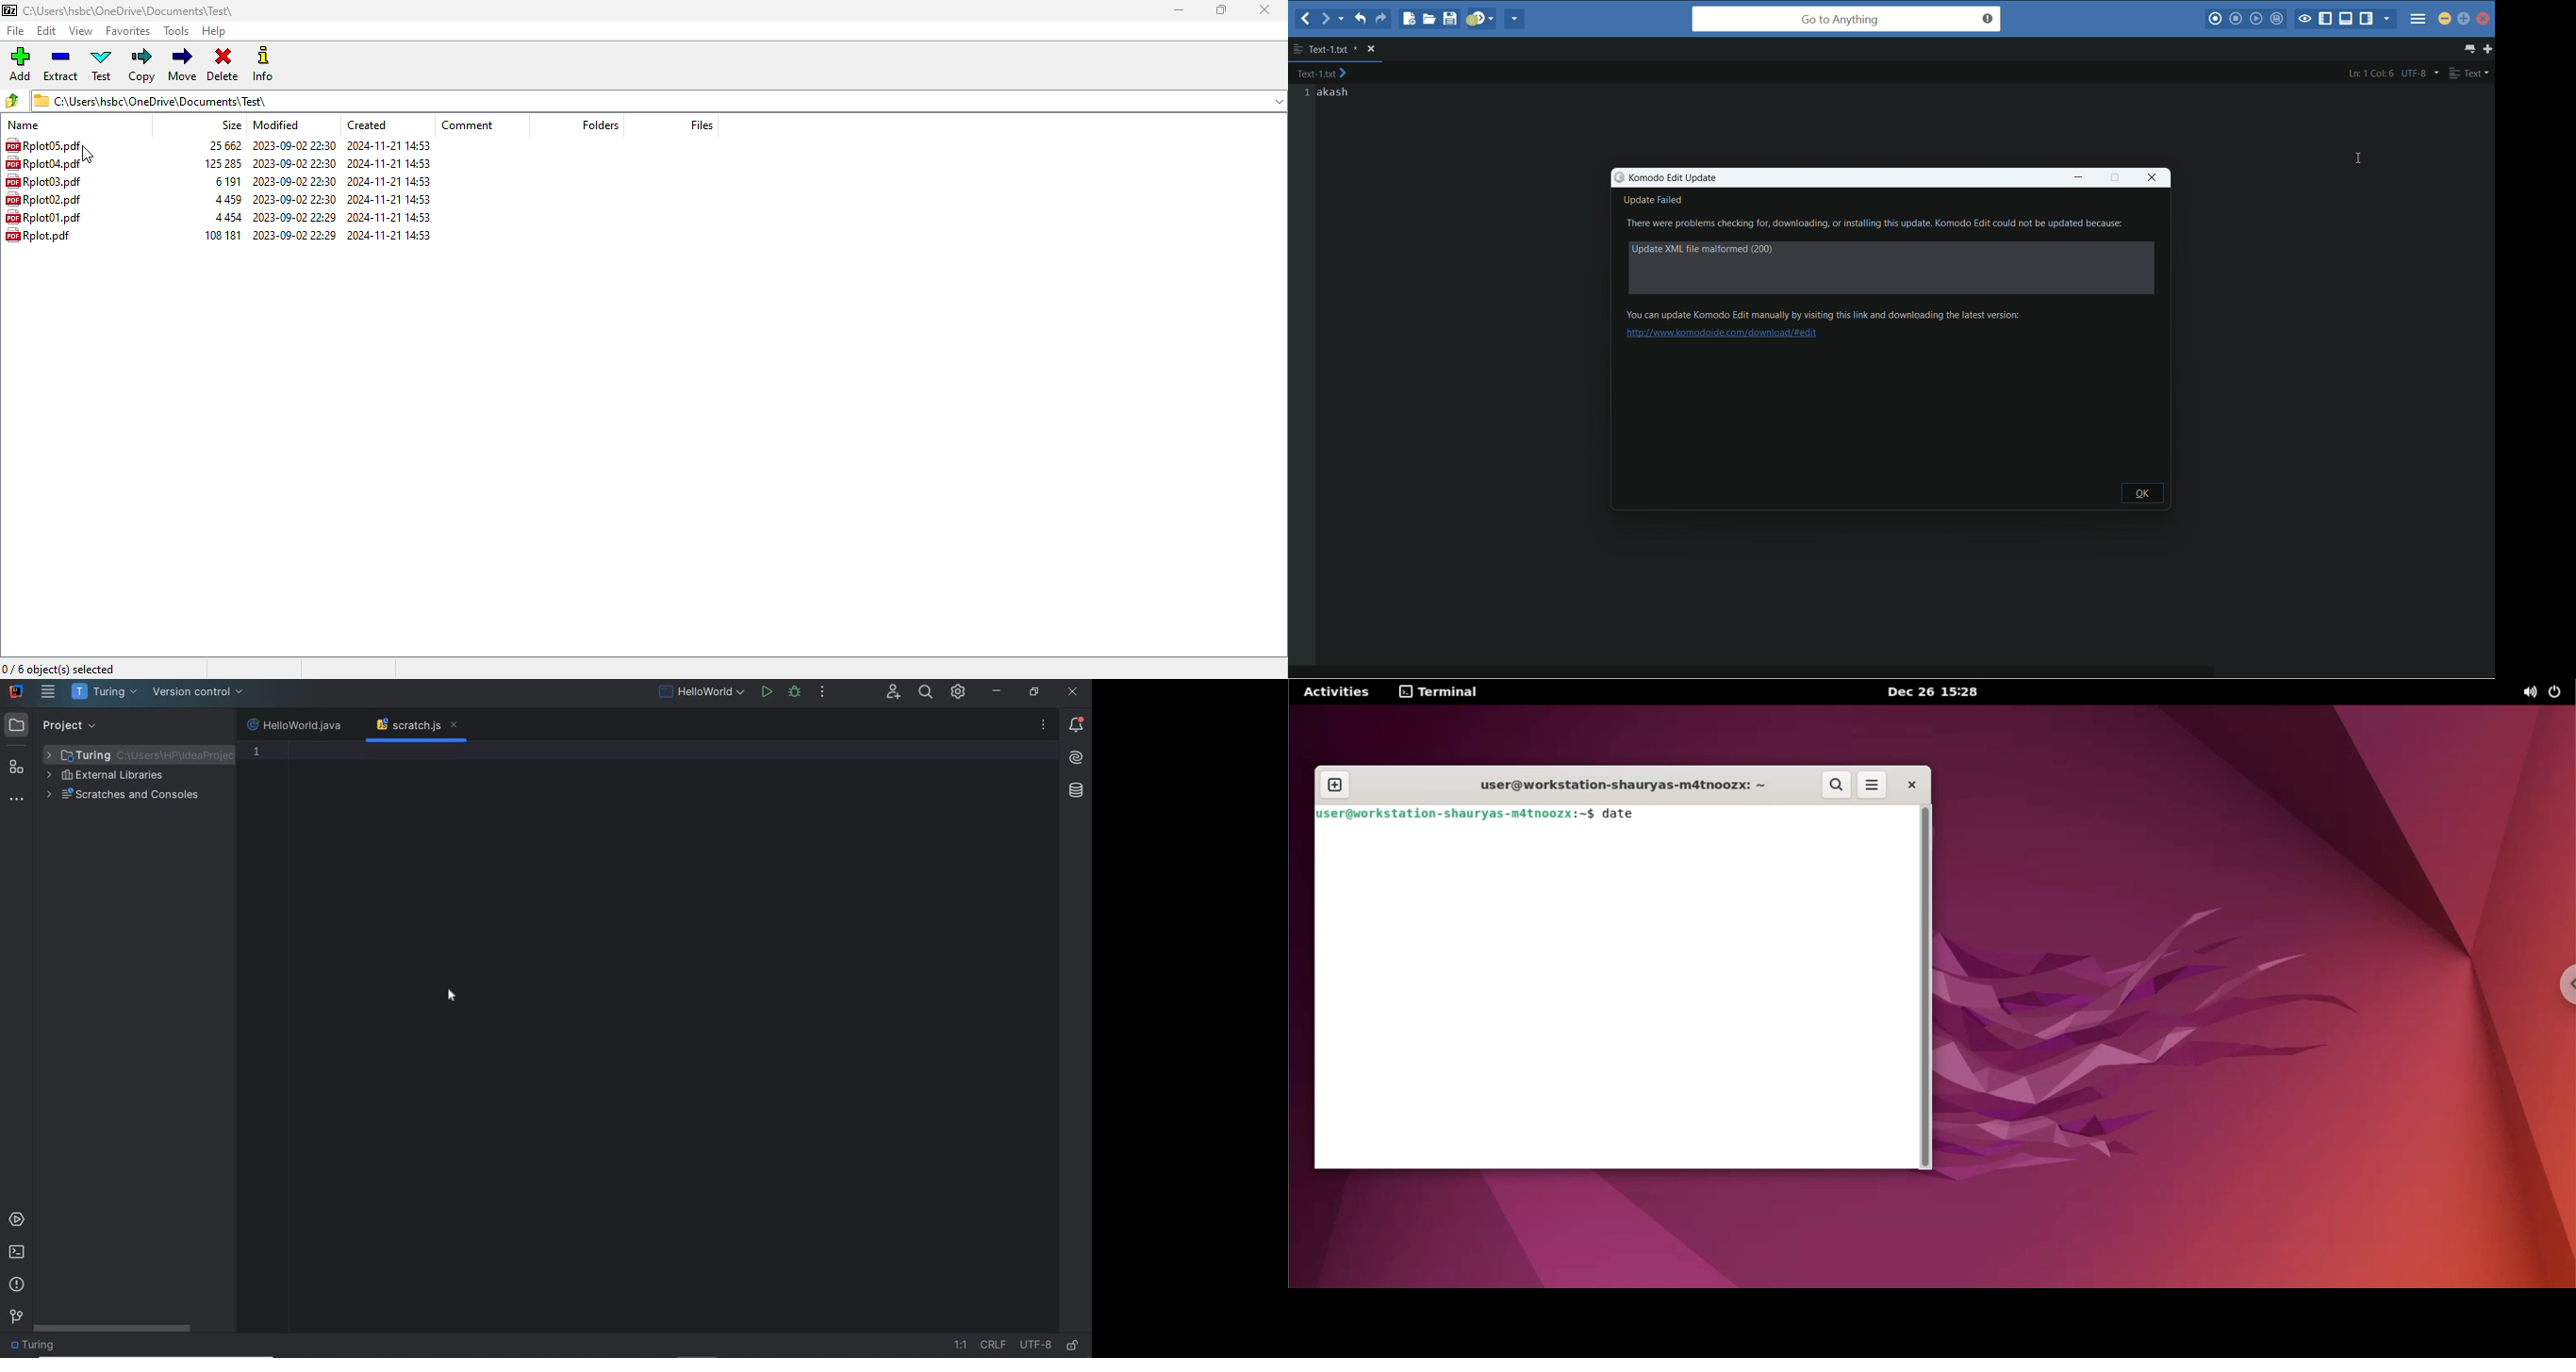 The width and height of the screenshot is (2576, 1372). I want to click on rplot01, so click(44, 217).